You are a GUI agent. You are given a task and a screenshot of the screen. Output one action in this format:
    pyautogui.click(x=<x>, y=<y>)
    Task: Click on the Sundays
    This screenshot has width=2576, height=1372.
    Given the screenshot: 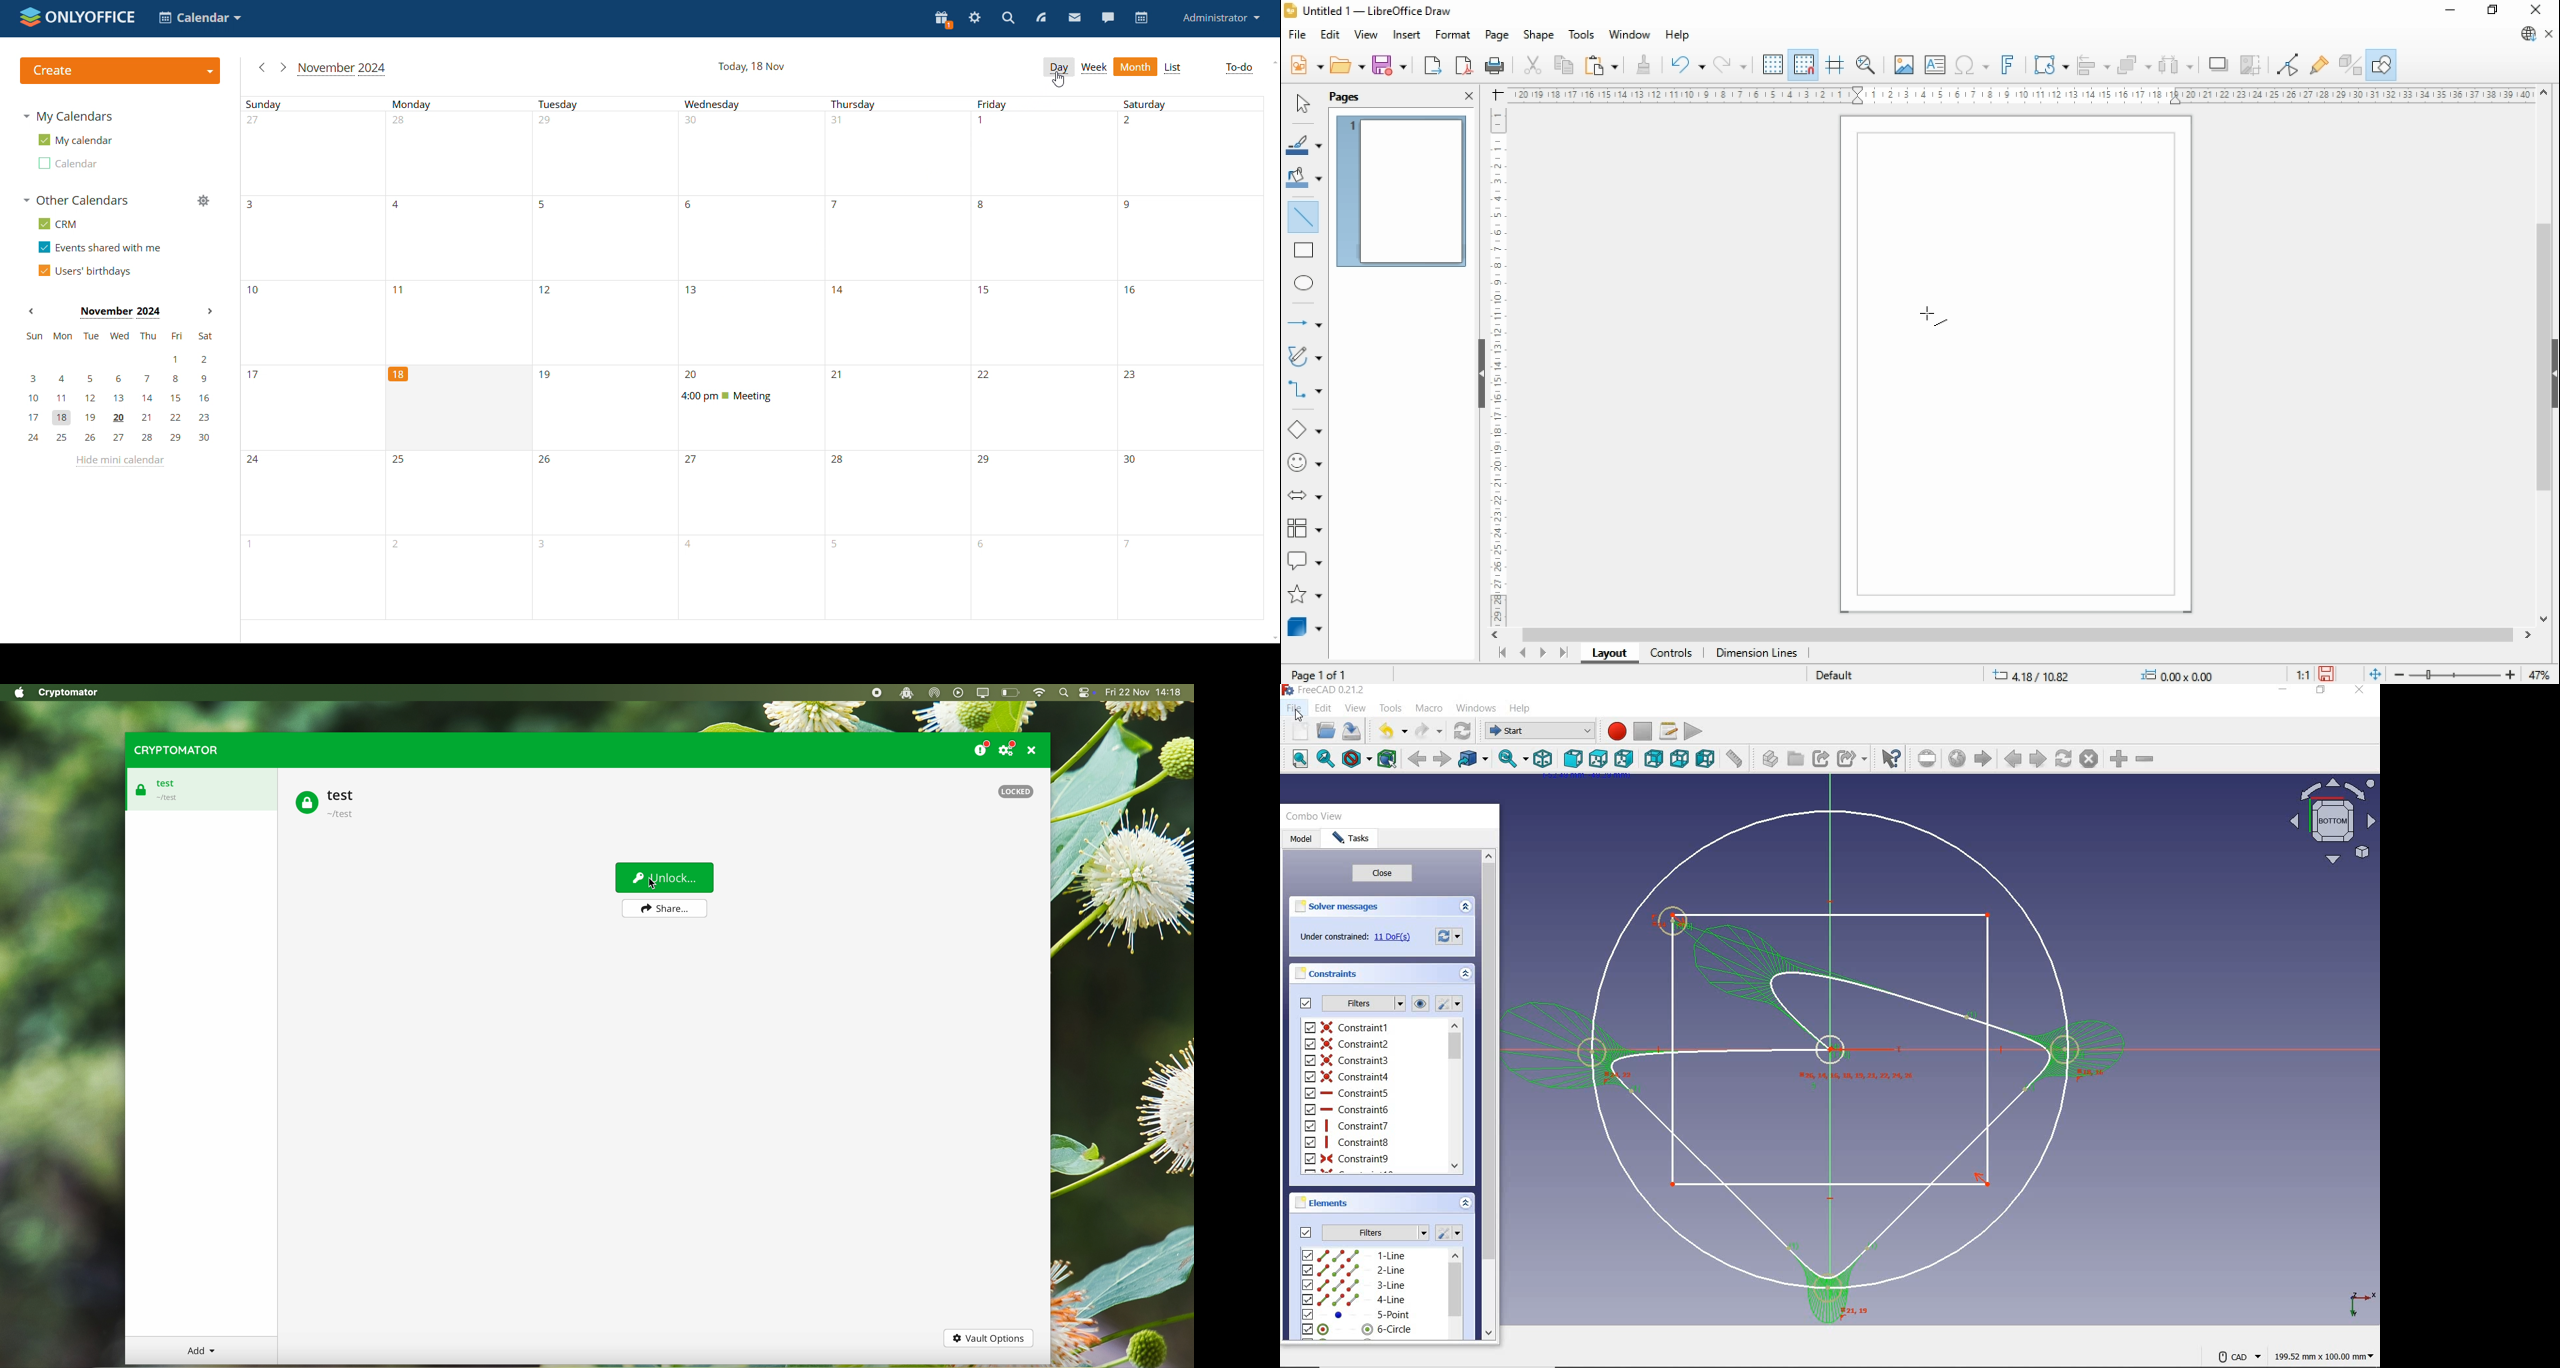 What is the action you would take?
    pyautogui.click(x=314, y=366)
    